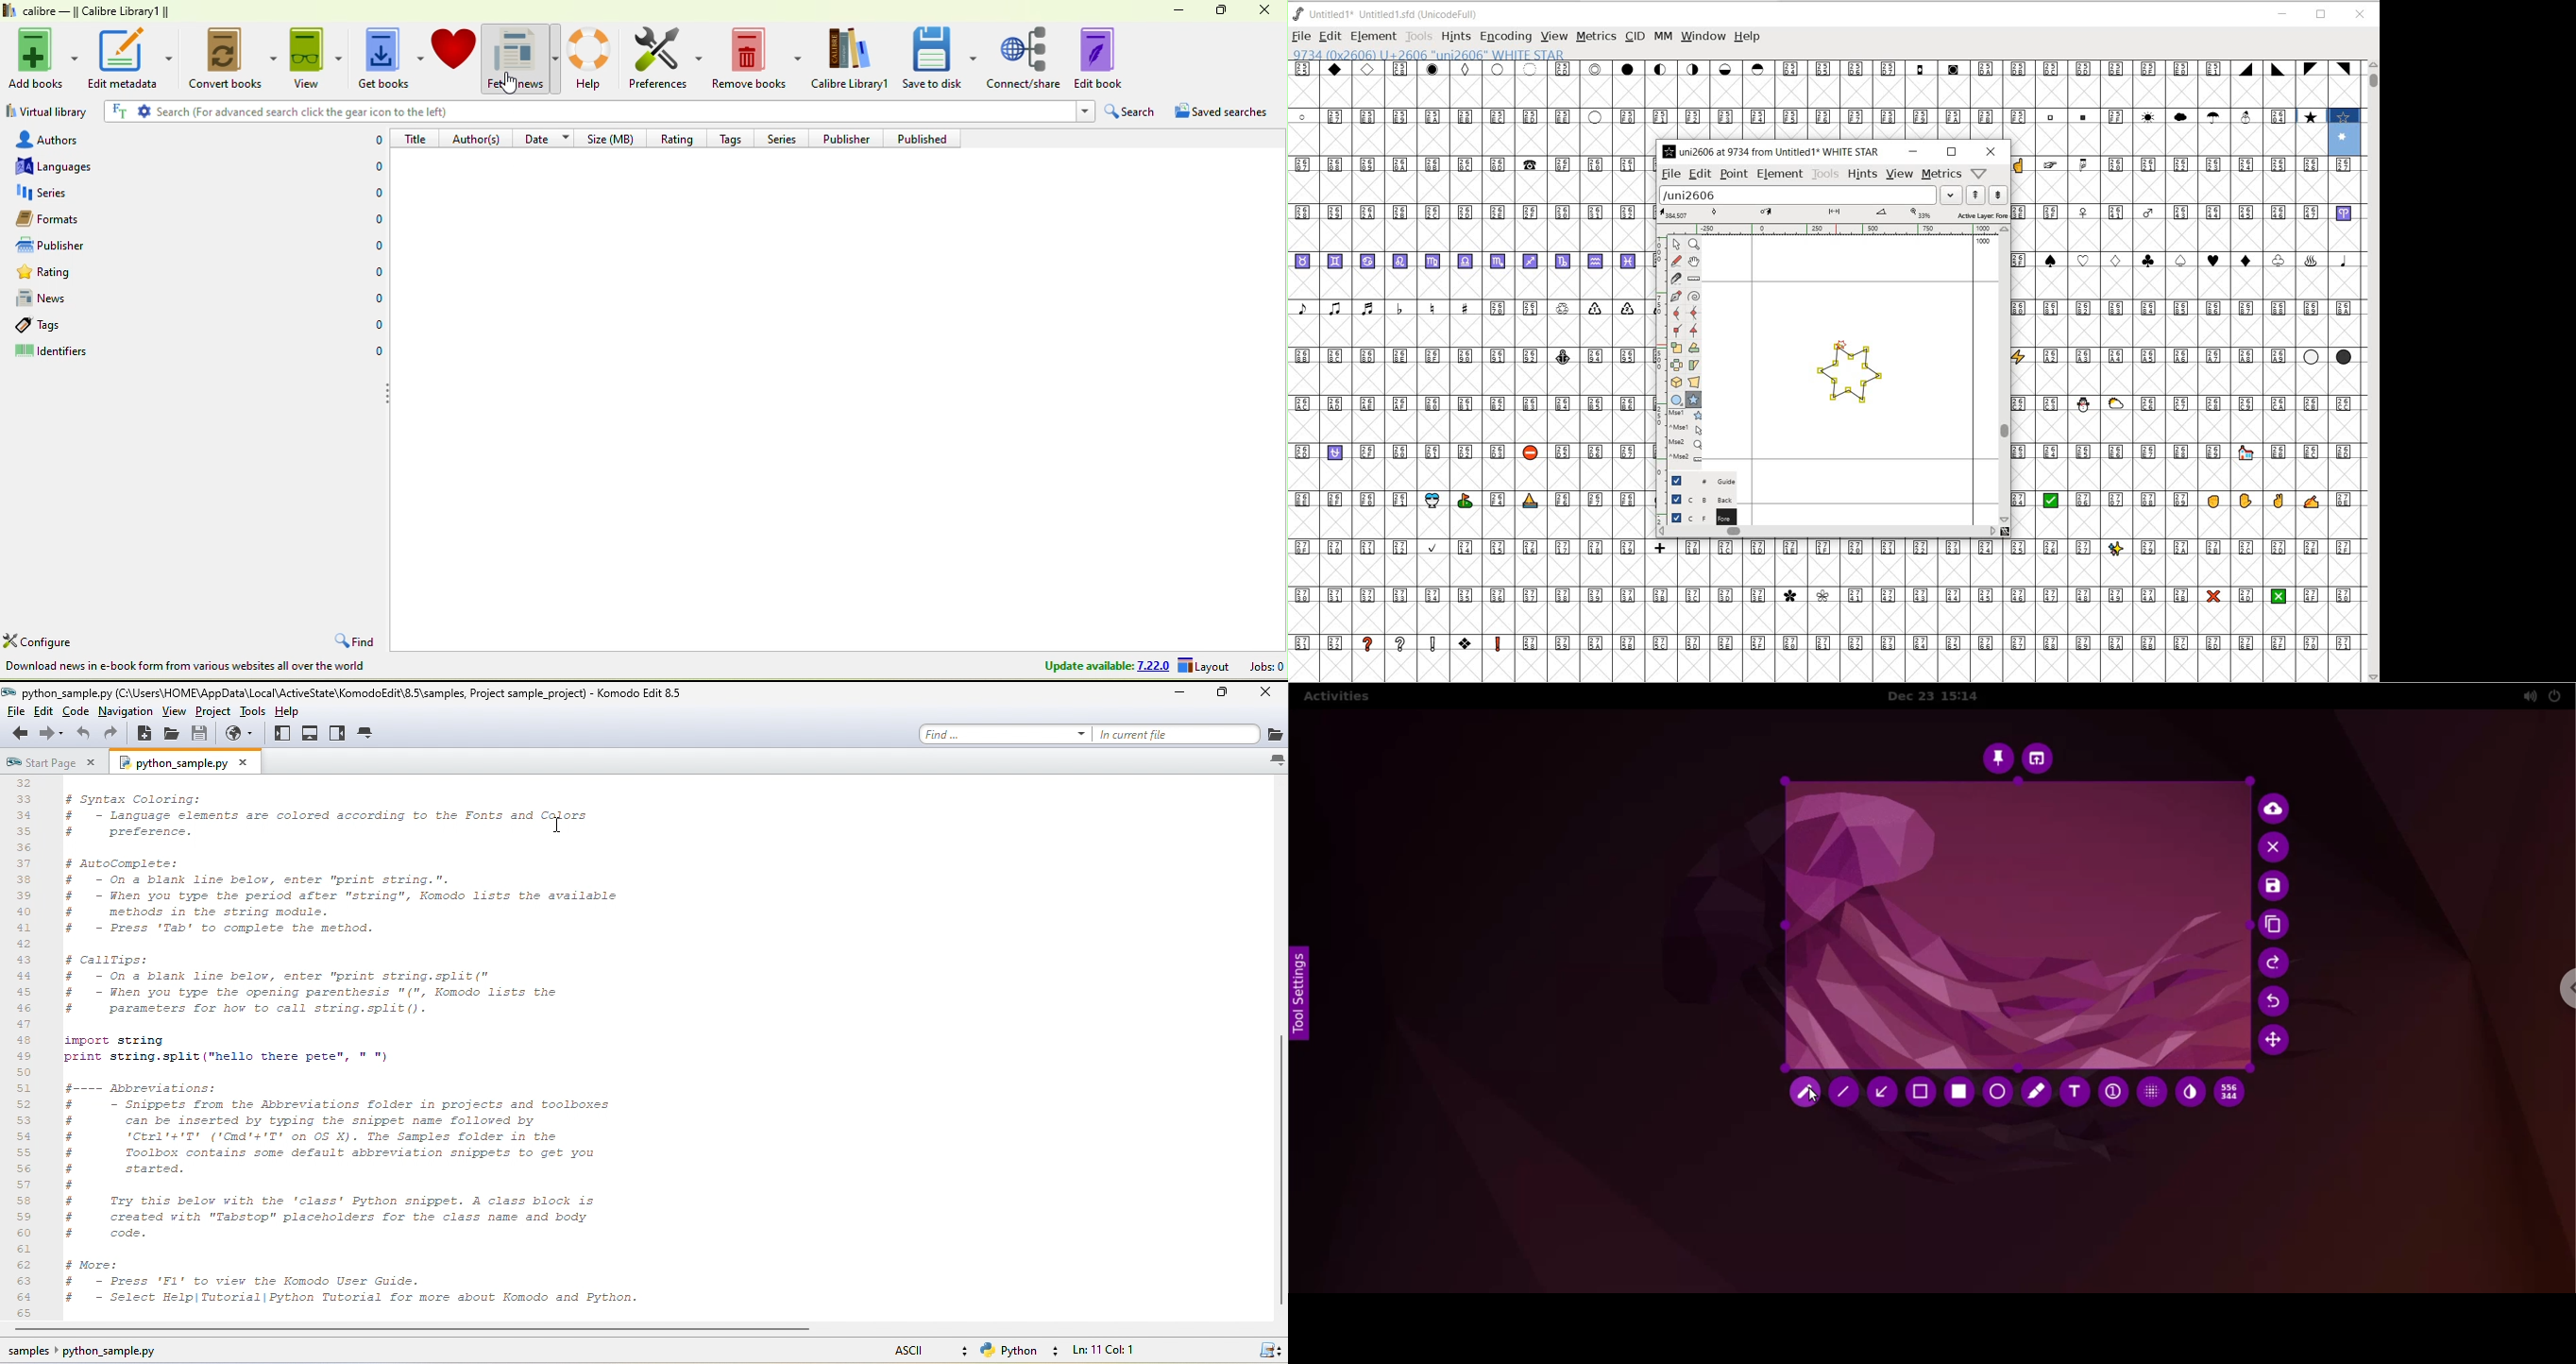 The width and height of the screenshot is (2576, 1372). I want to click on convert books options, so click(274, 64).